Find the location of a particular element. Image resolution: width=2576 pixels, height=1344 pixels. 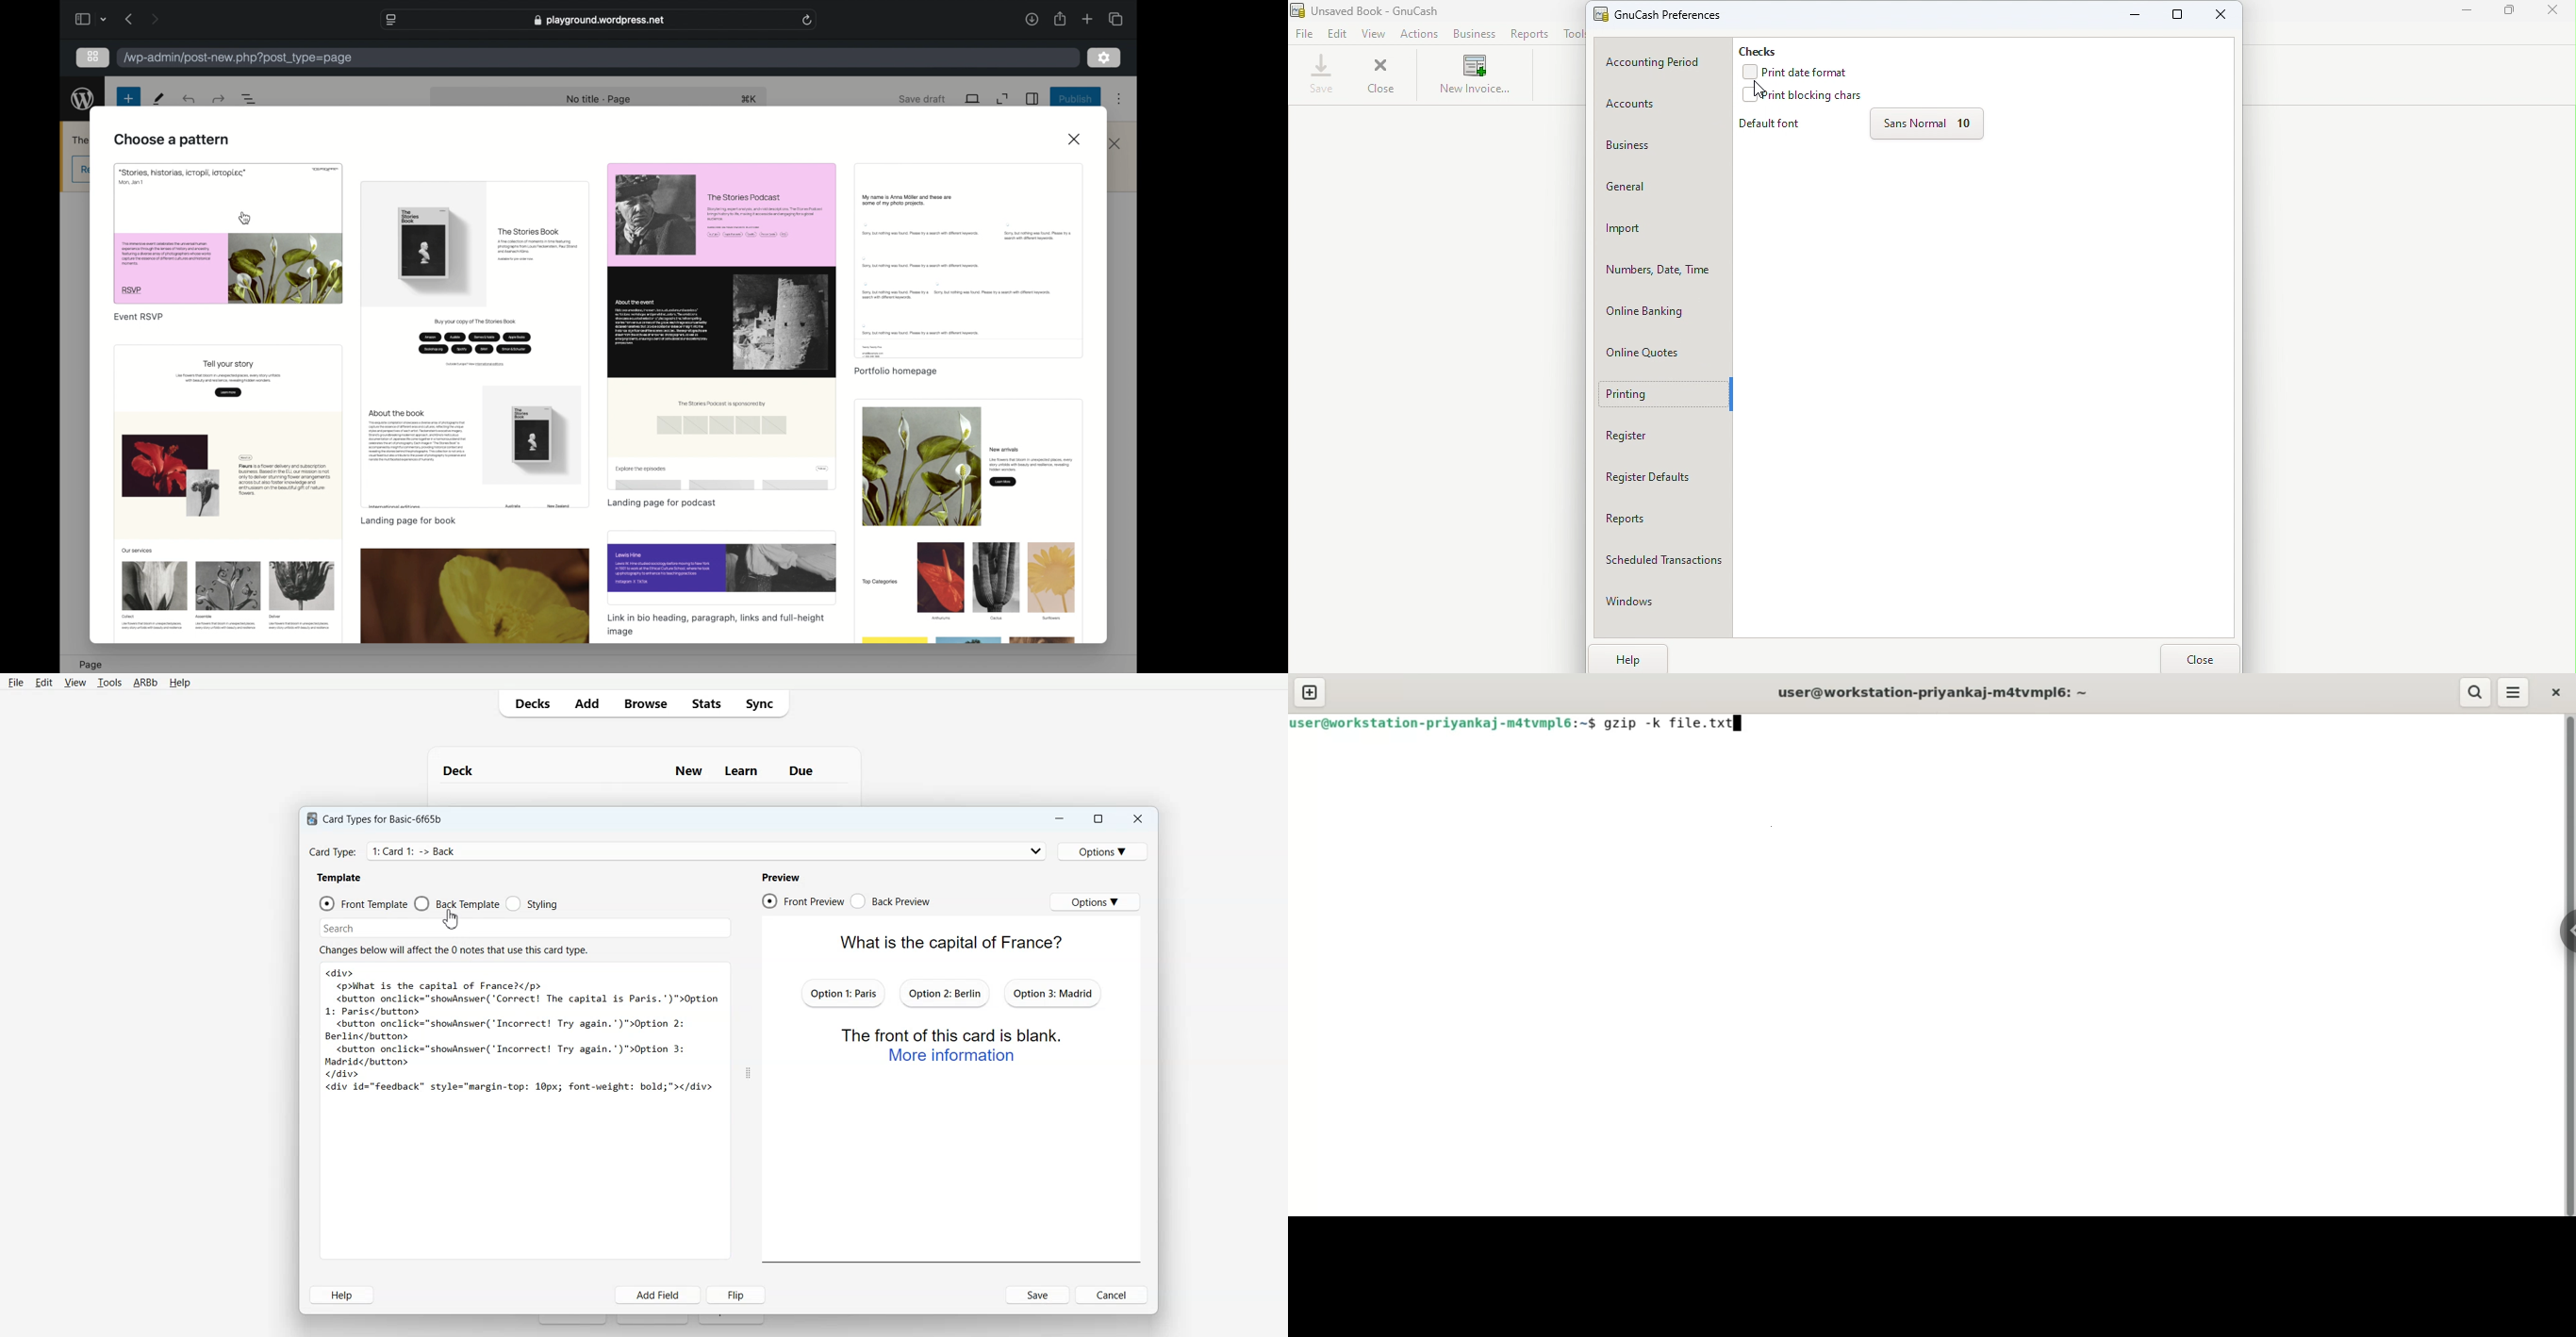

preview is located at coordinates (227, 492).